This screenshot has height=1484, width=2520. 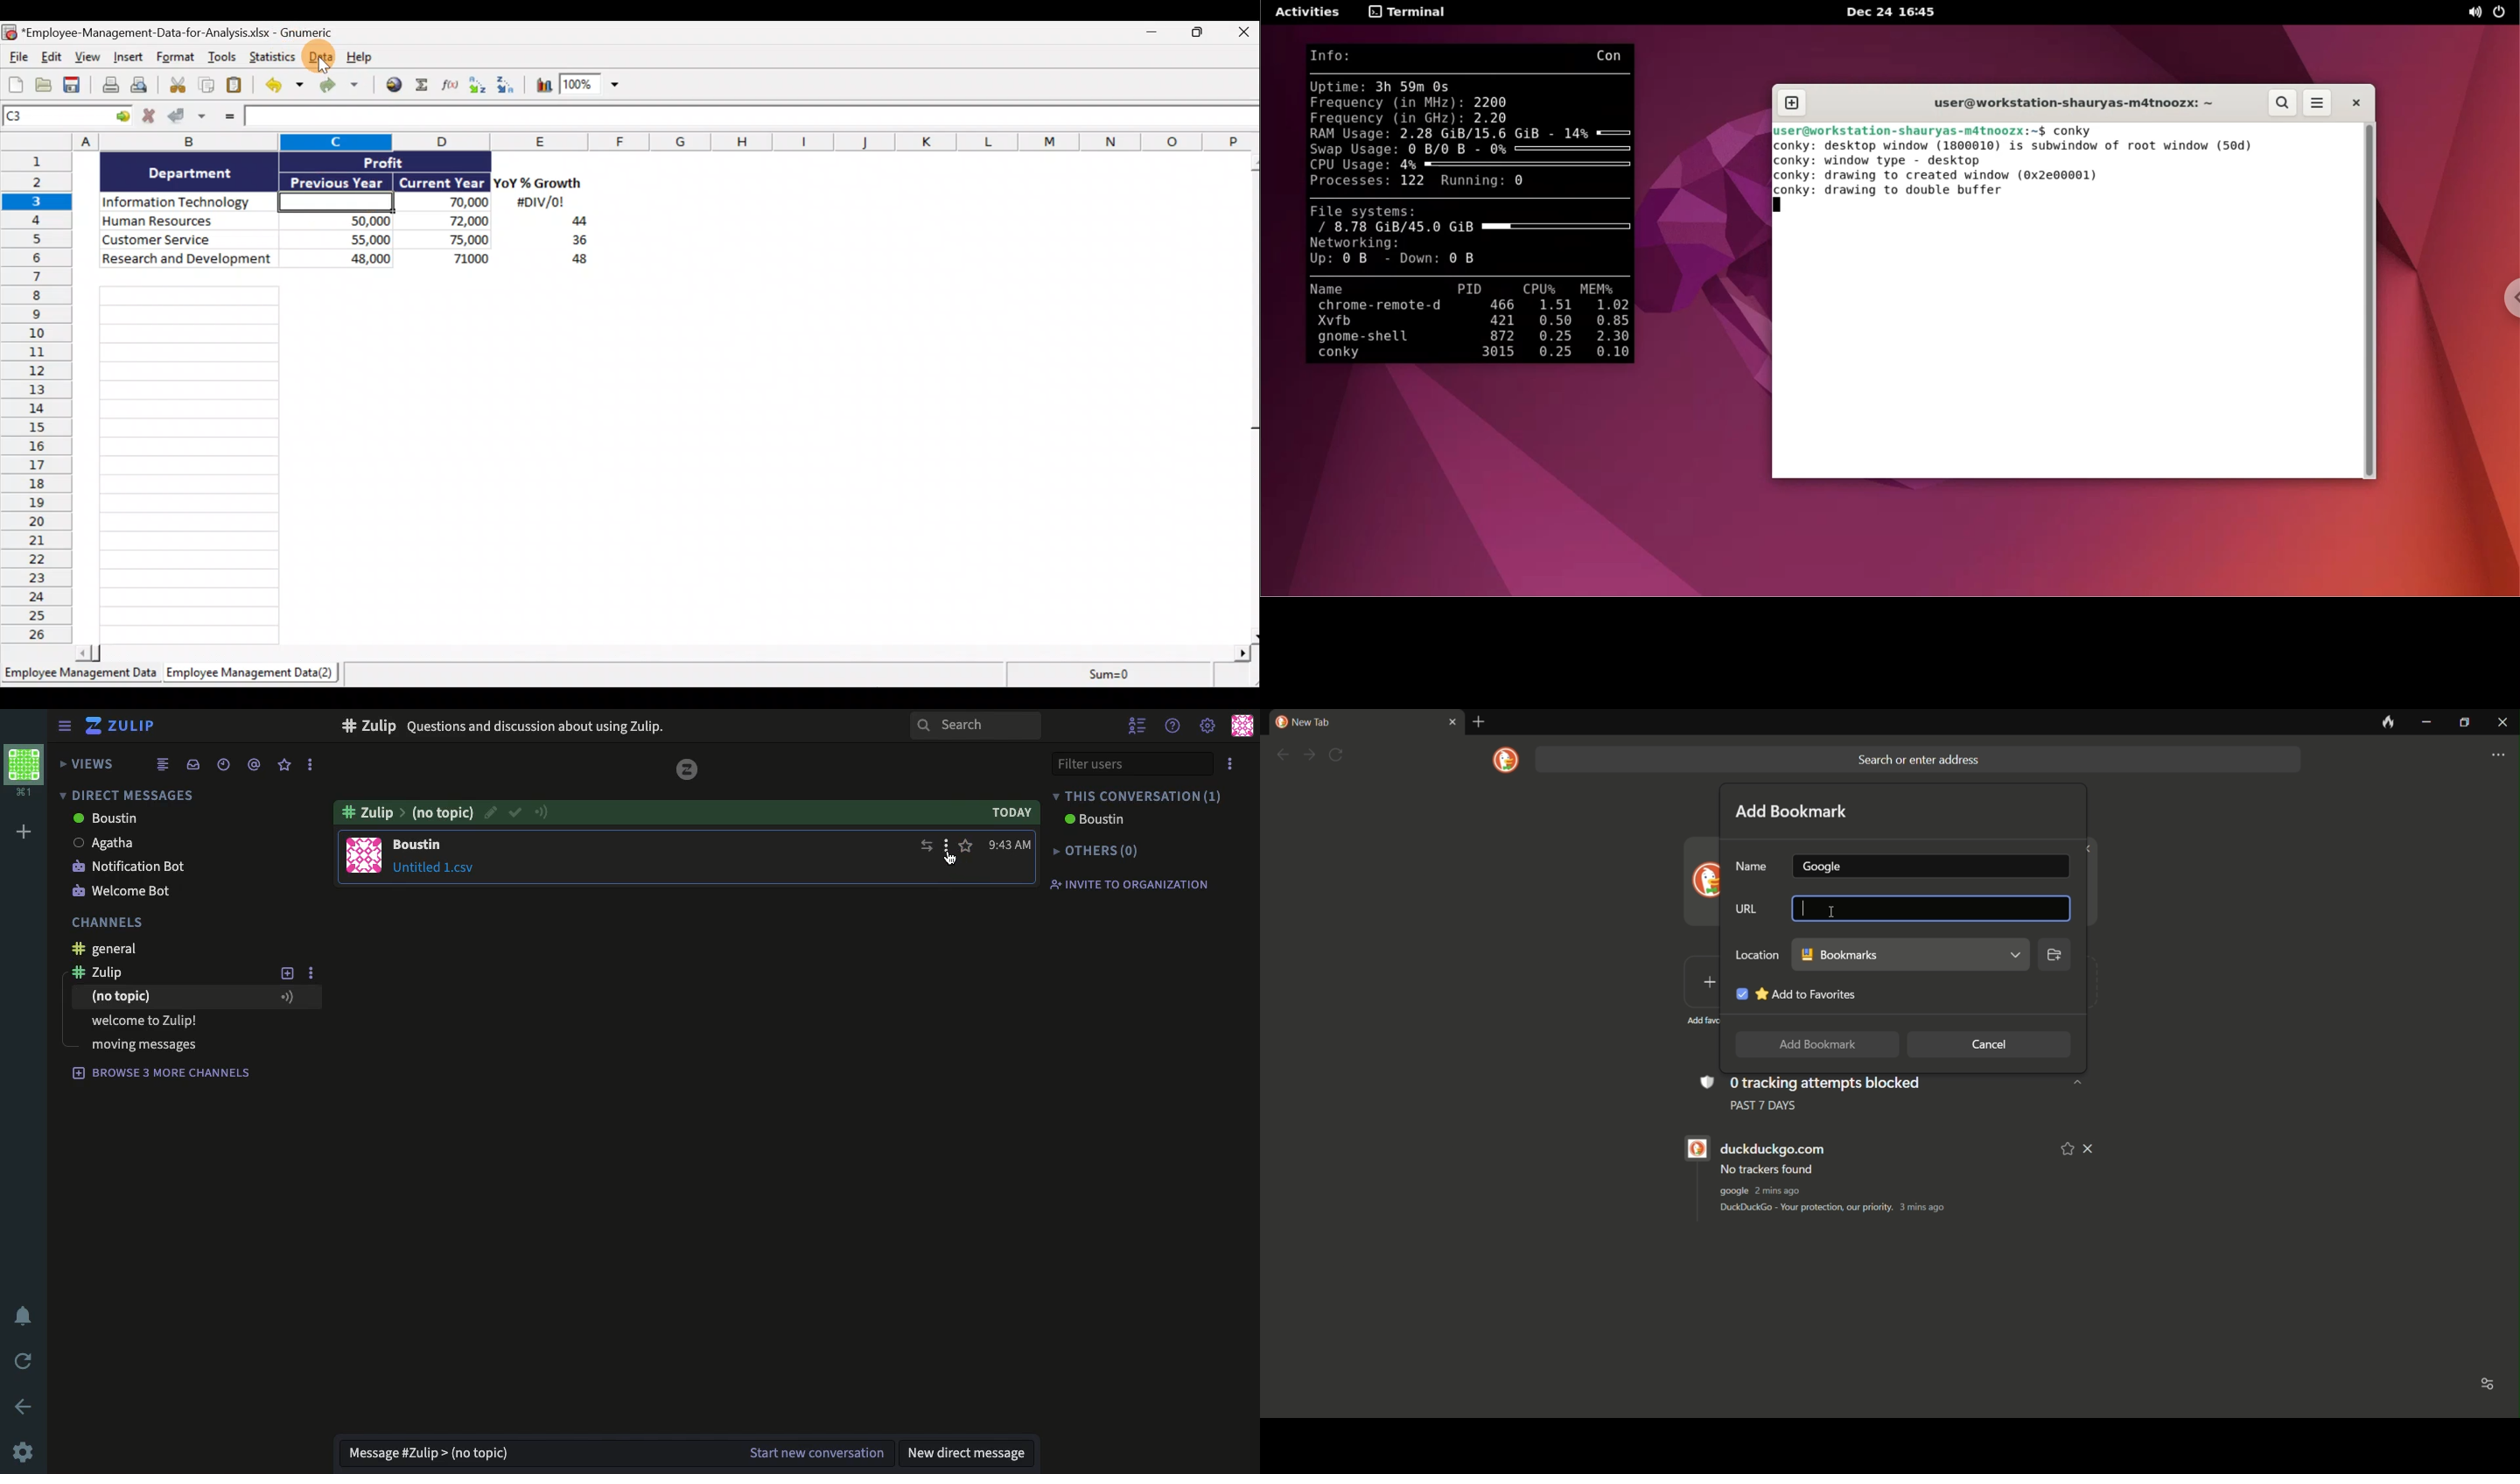 I want to click on options, so click(x=1230, y=765).